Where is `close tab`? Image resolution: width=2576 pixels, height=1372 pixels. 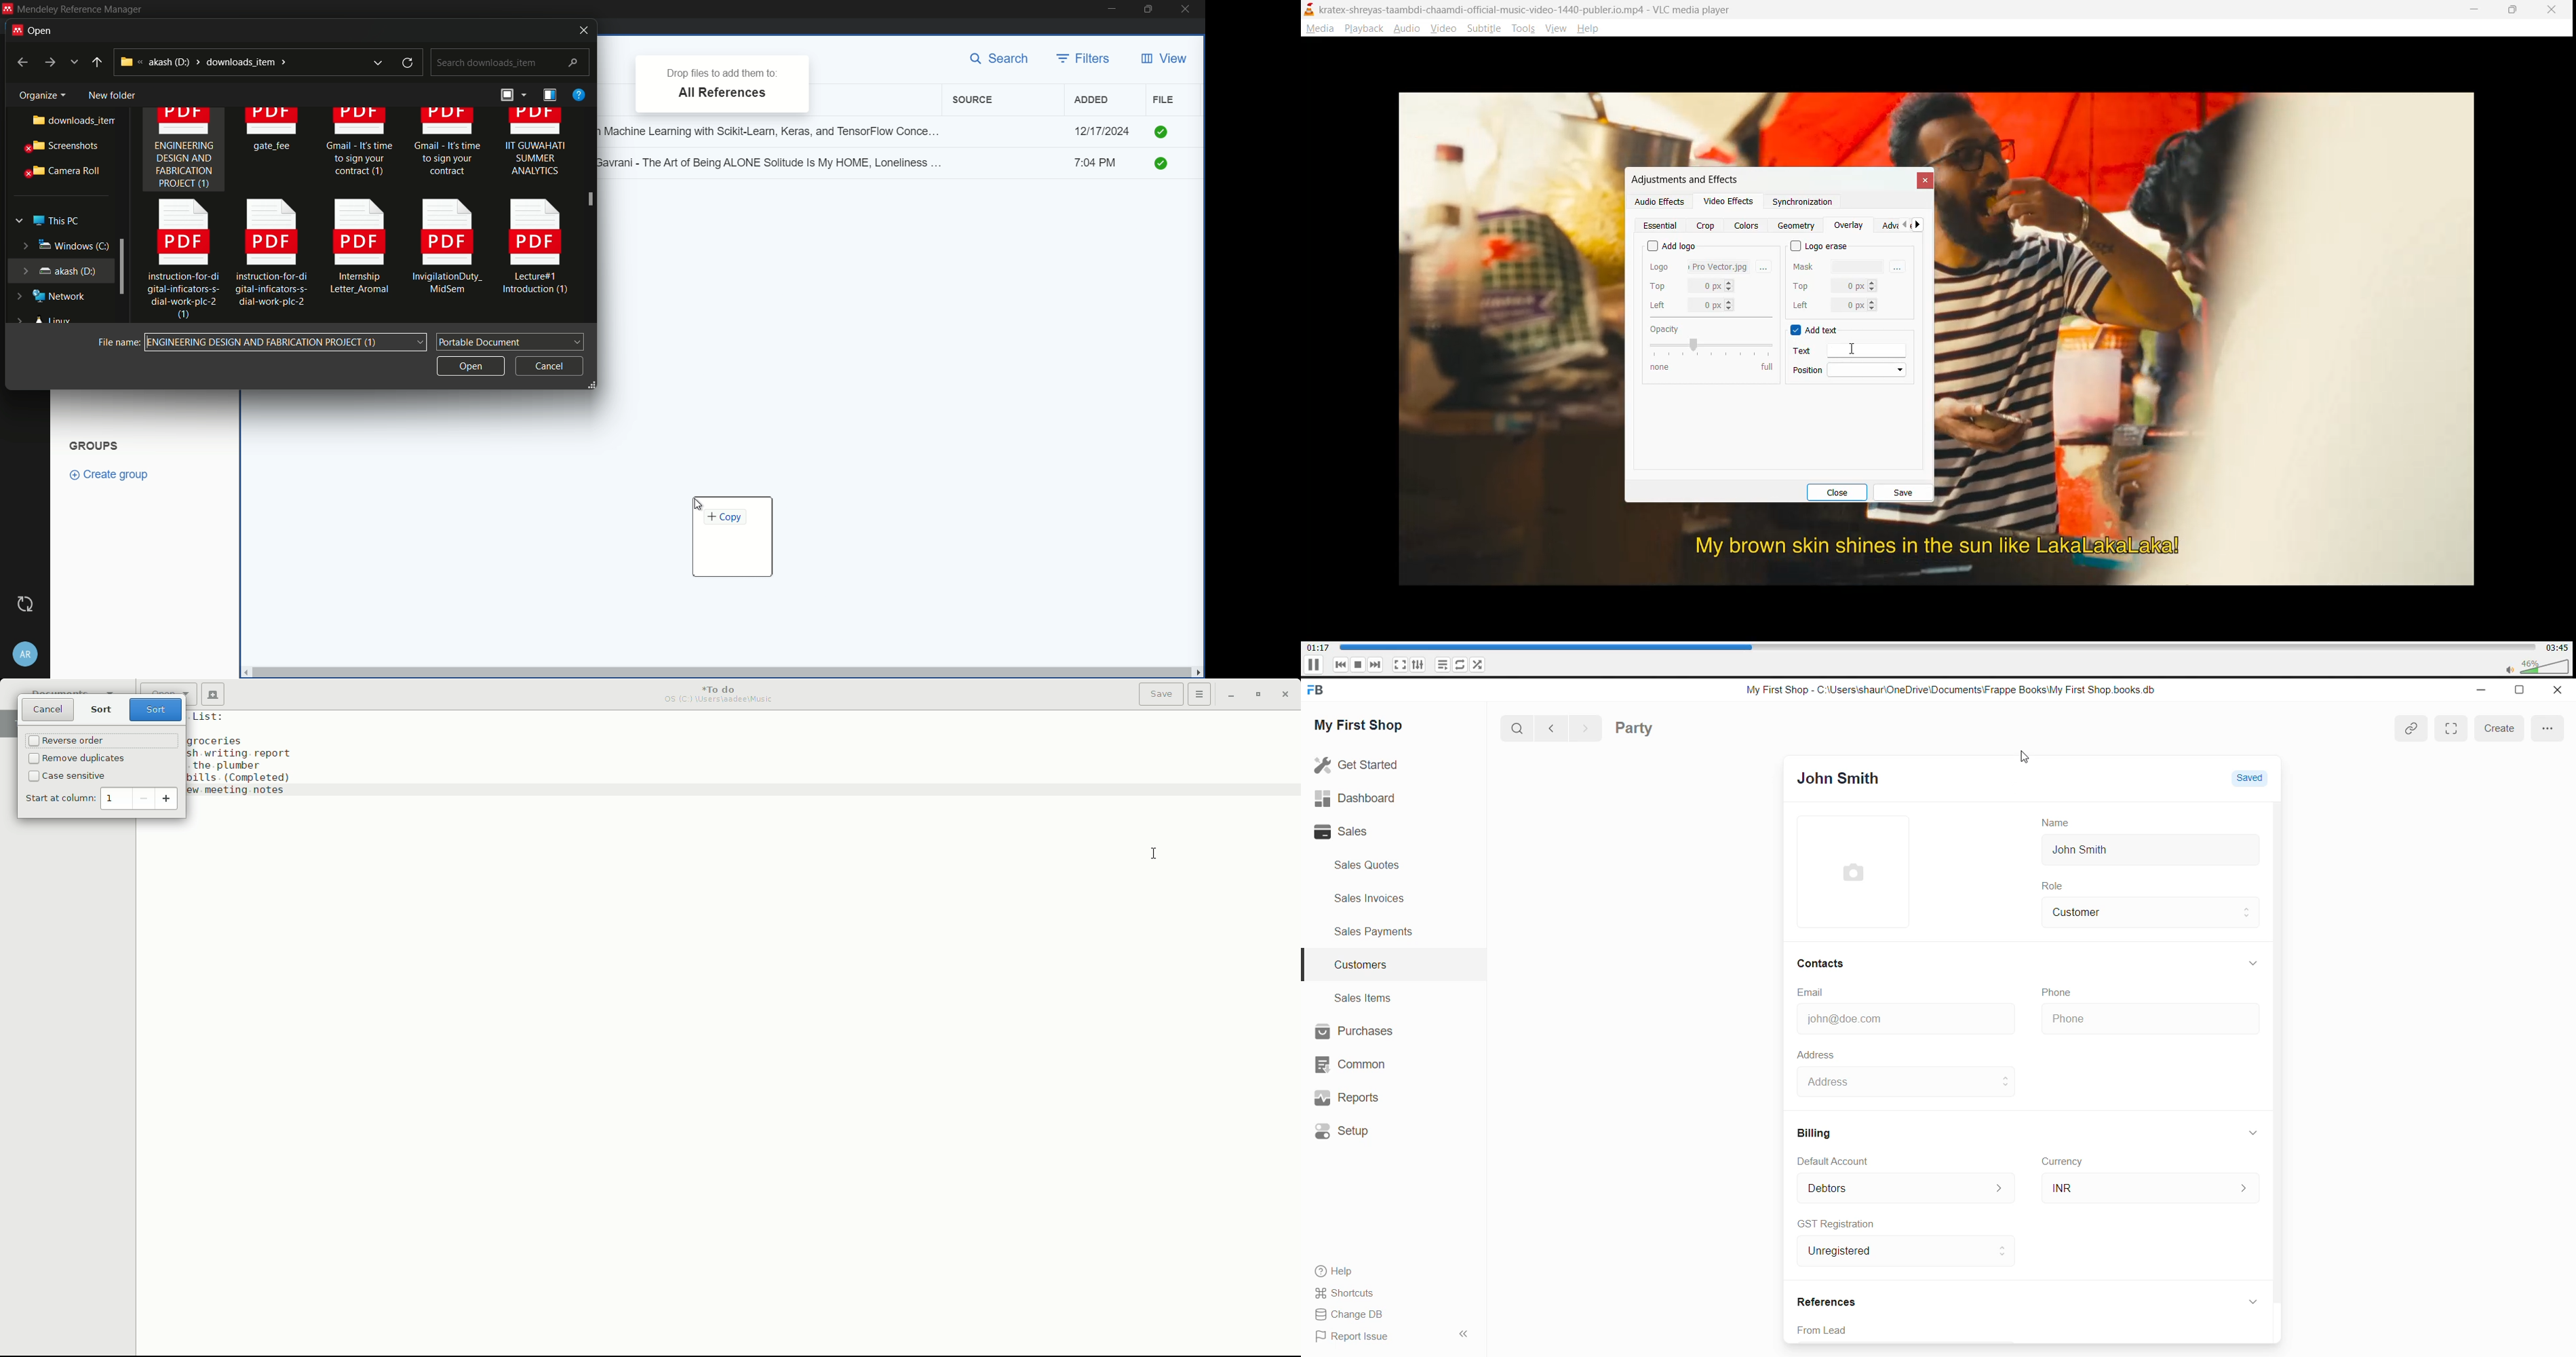 close tab is located at coordinates (1924, 181).